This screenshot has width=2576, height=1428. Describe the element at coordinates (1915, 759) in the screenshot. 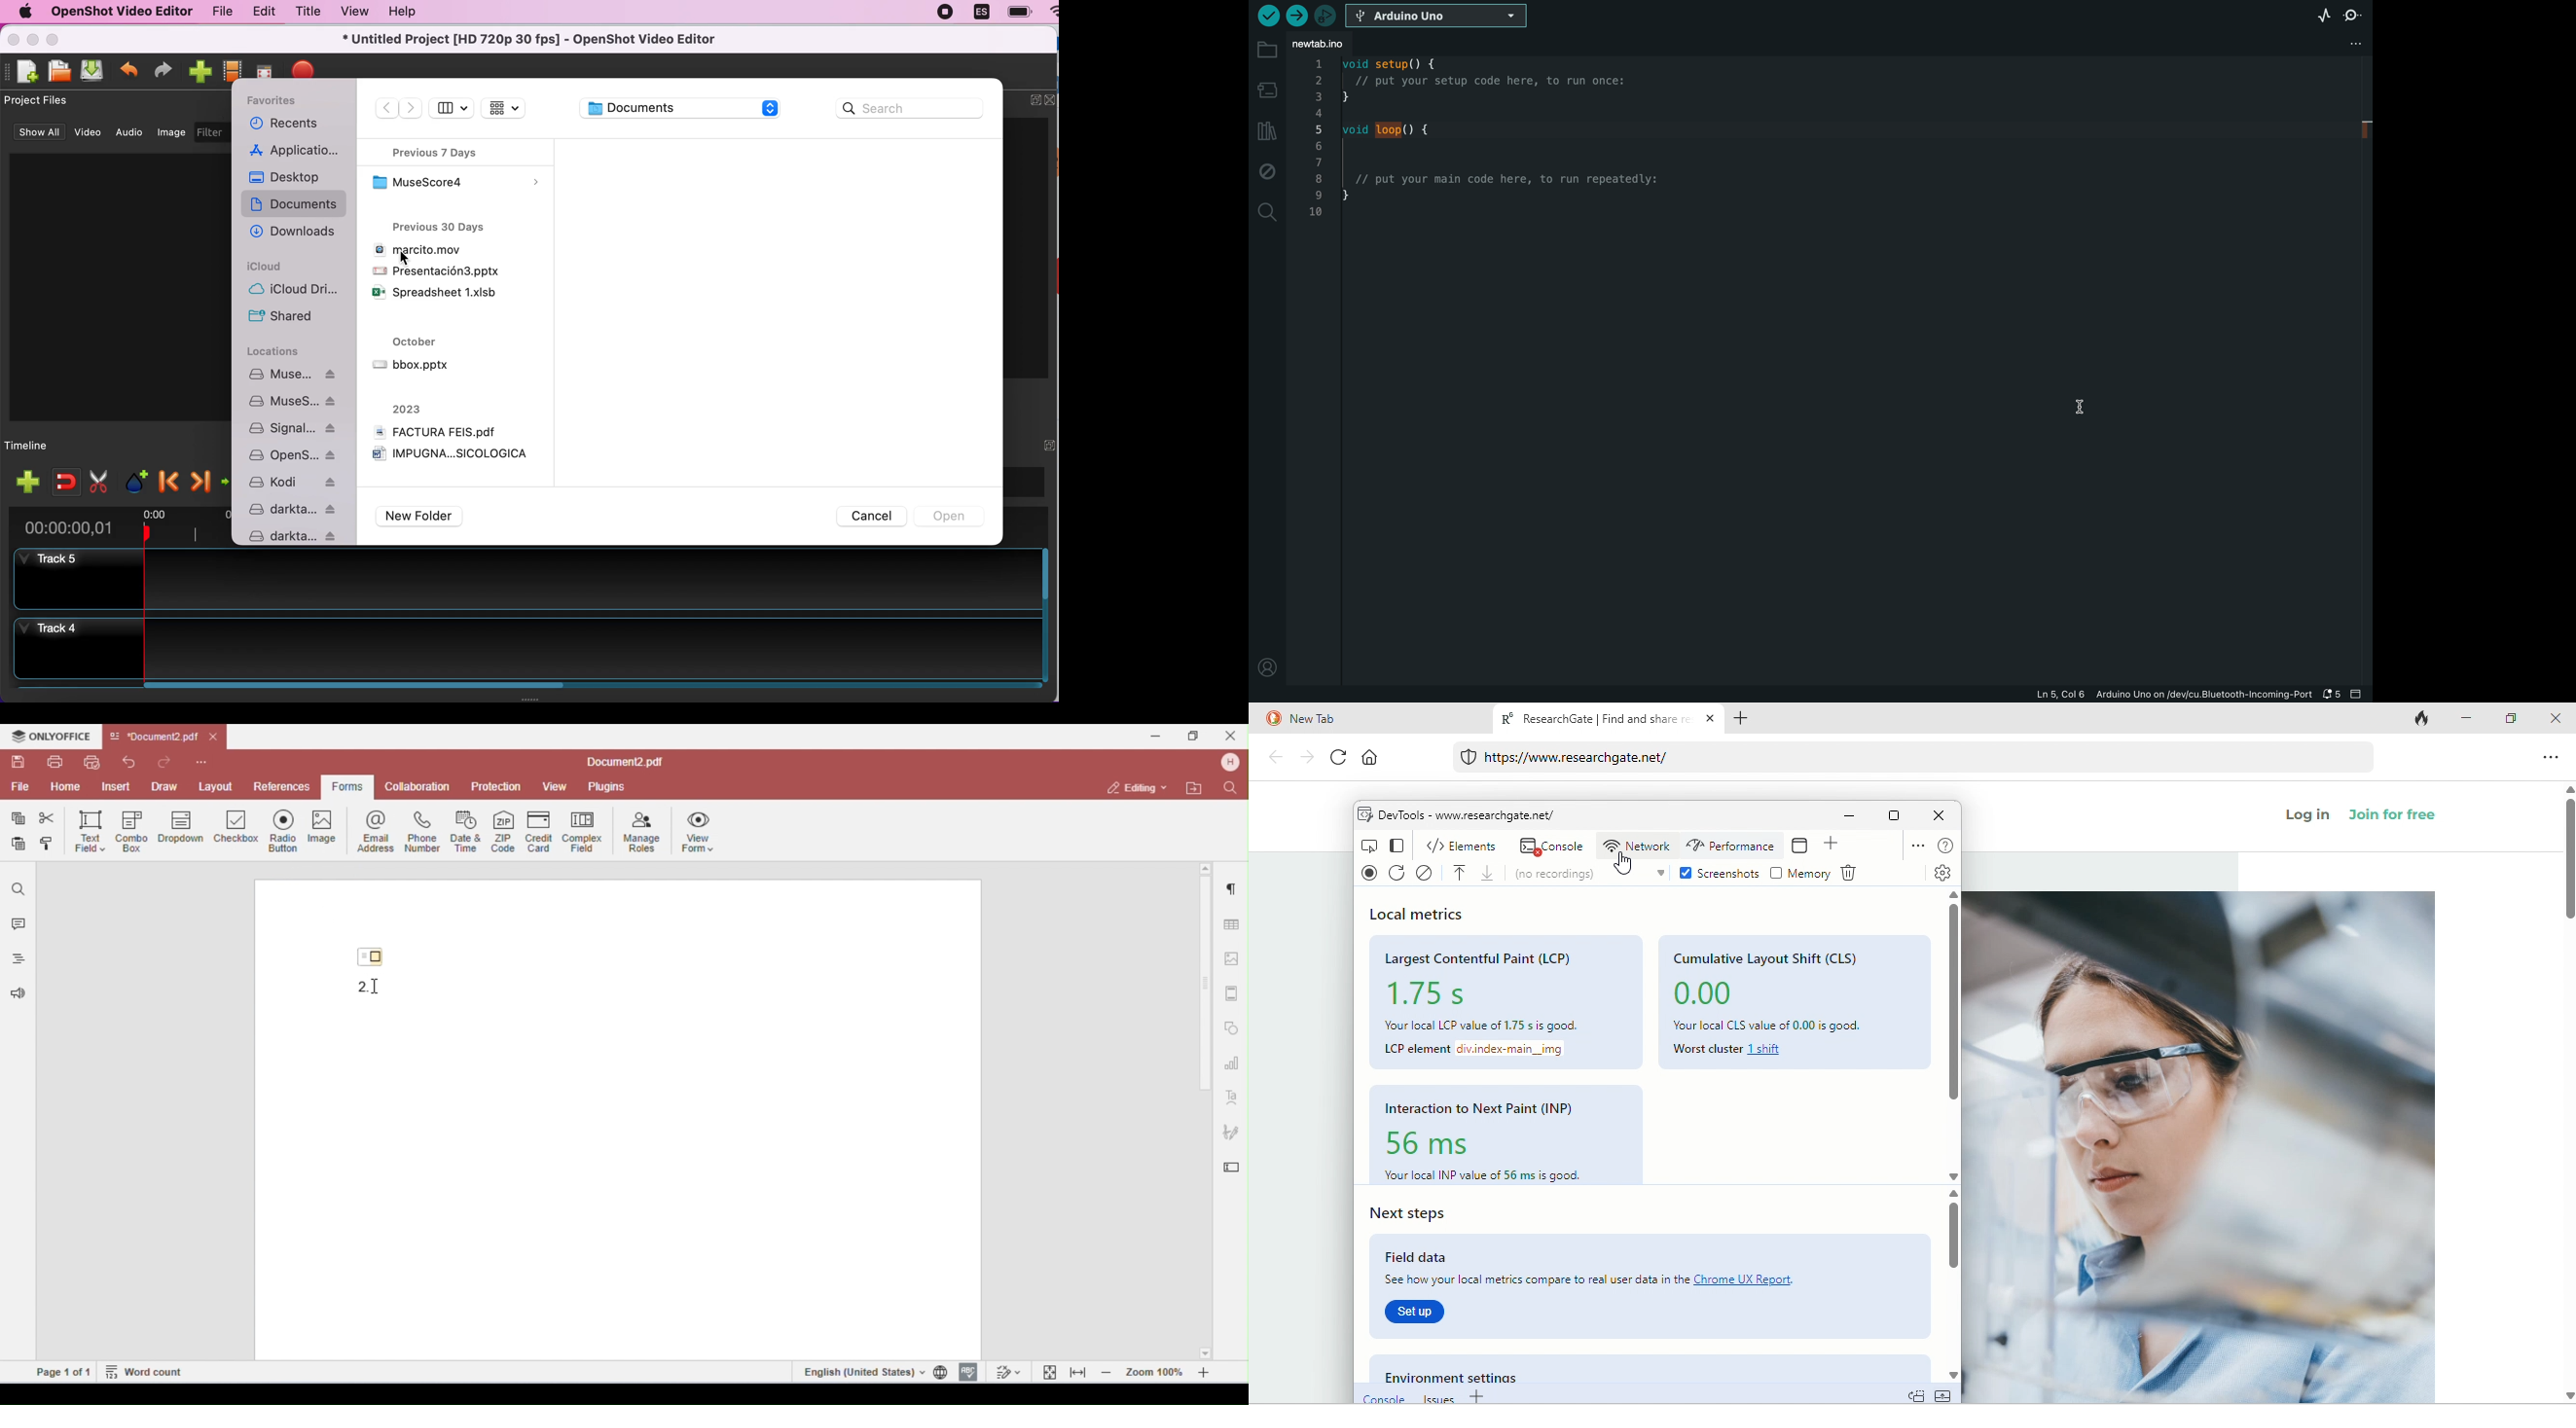

I see `search bar` at that location.